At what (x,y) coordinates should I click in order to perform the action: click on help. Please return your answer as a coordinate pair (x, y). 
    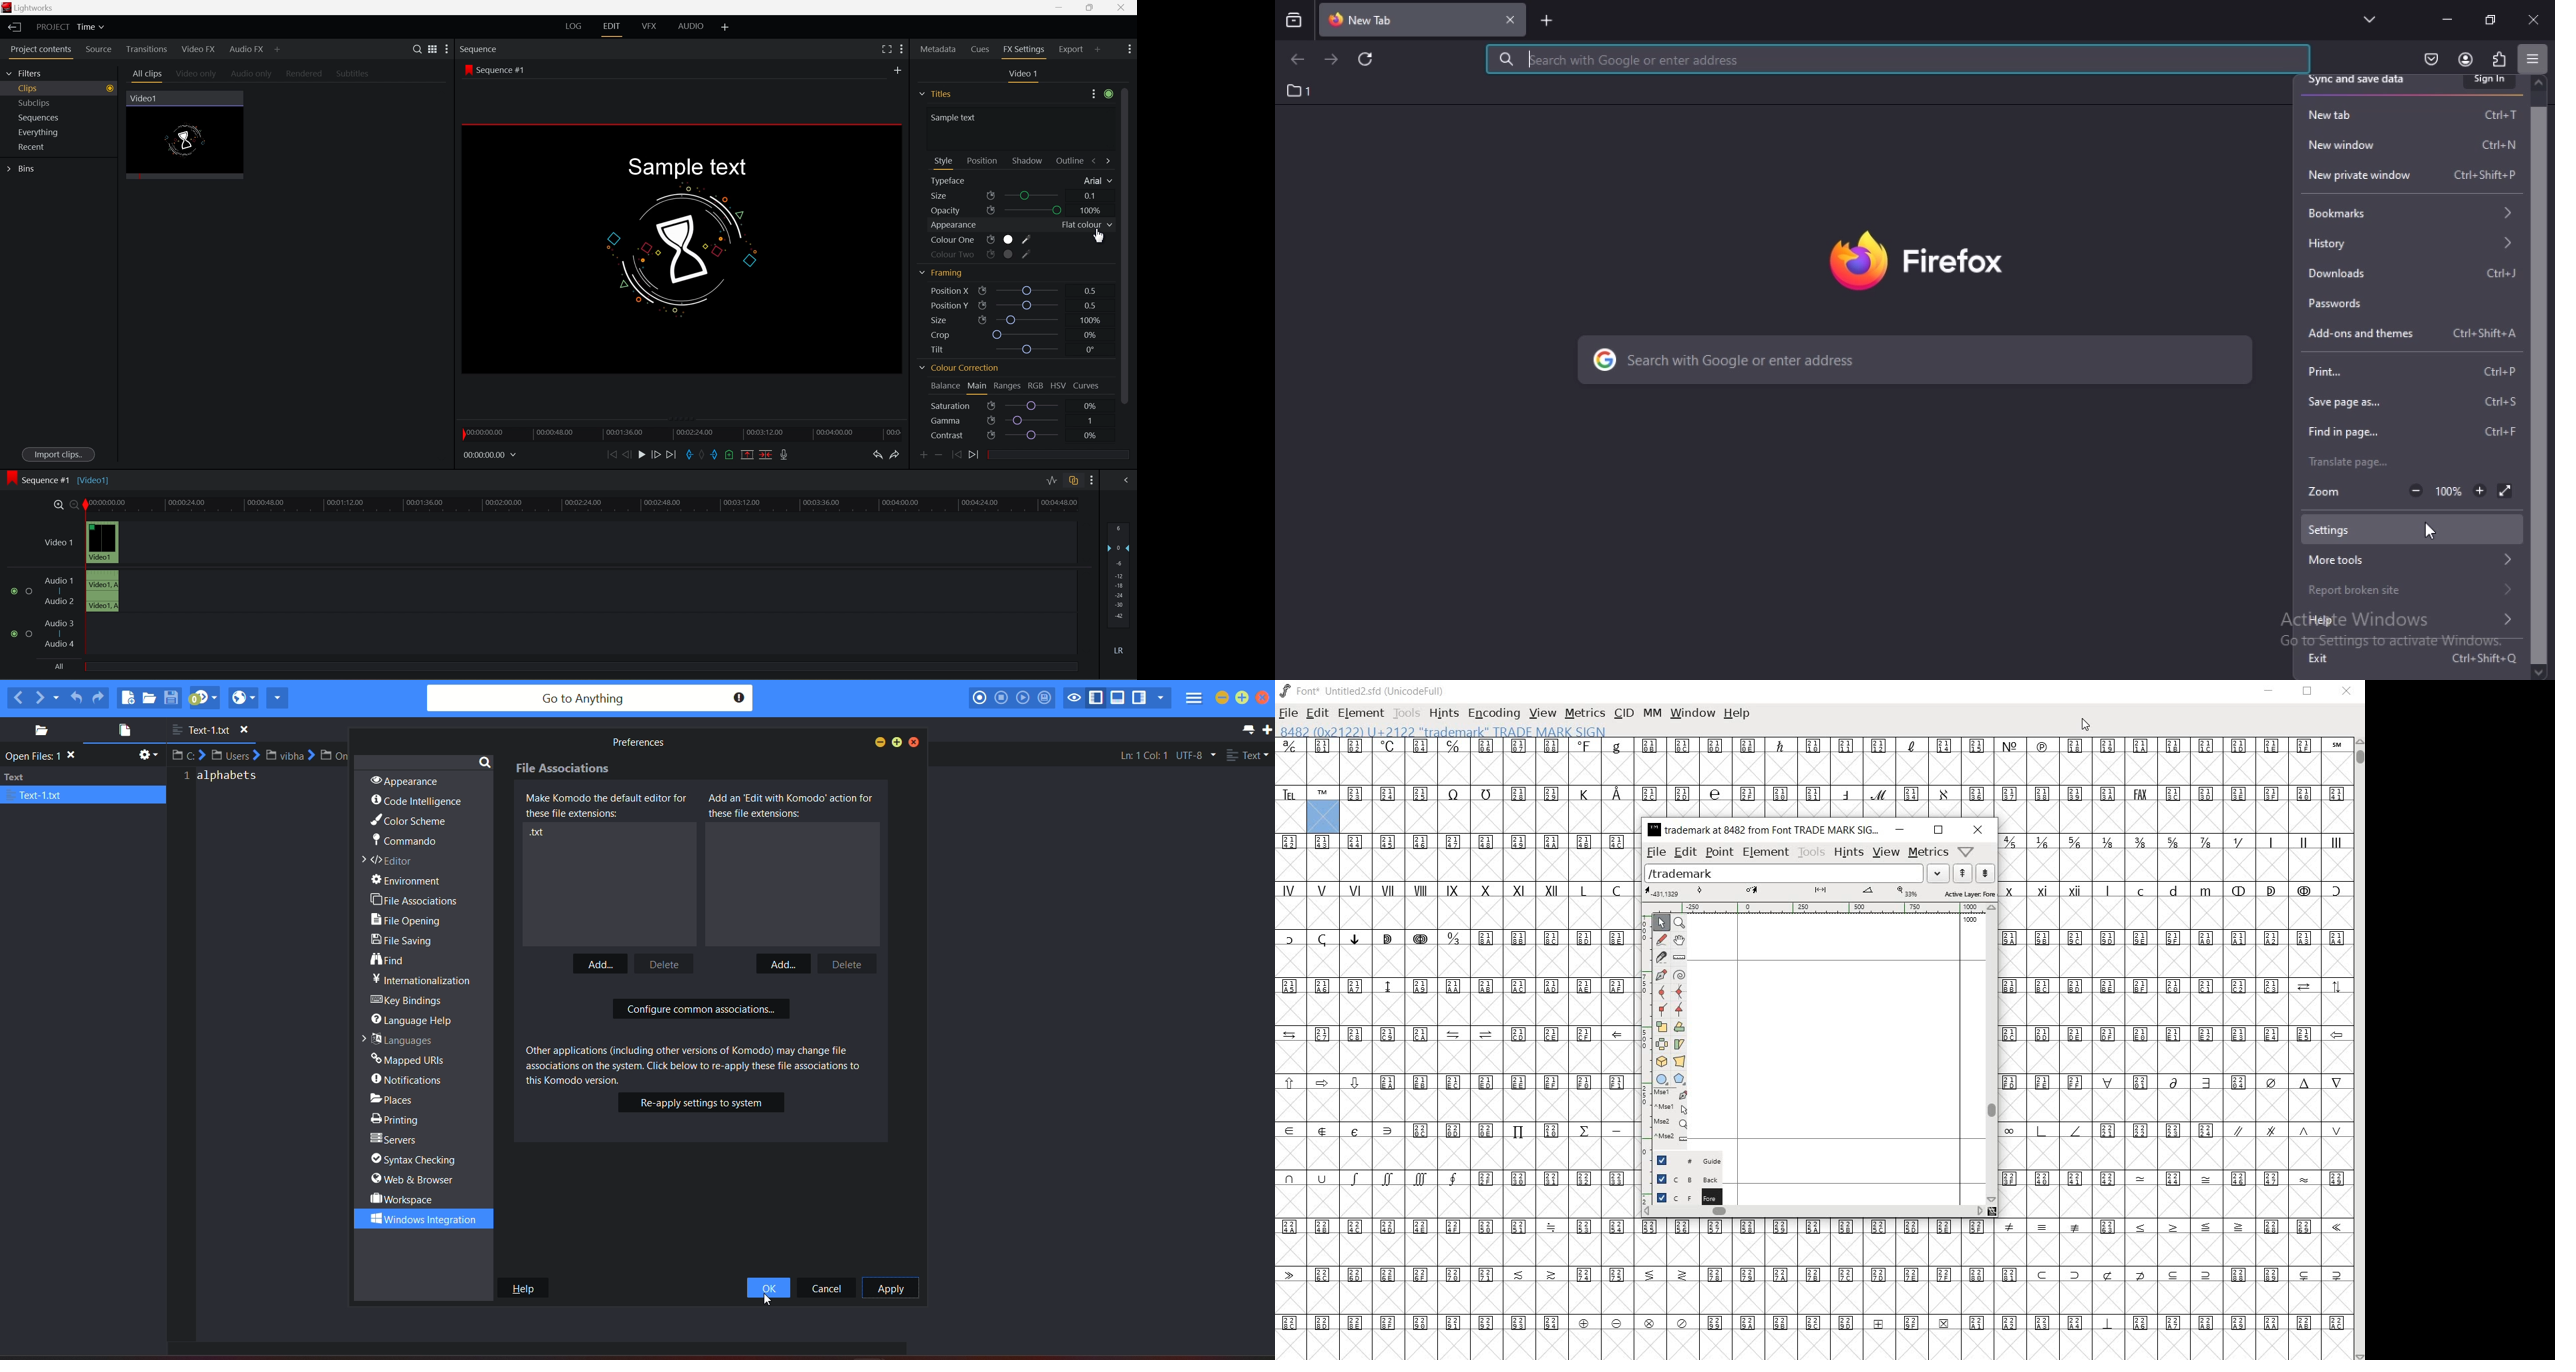
    Looking at the image, I should click on (2415, 623).